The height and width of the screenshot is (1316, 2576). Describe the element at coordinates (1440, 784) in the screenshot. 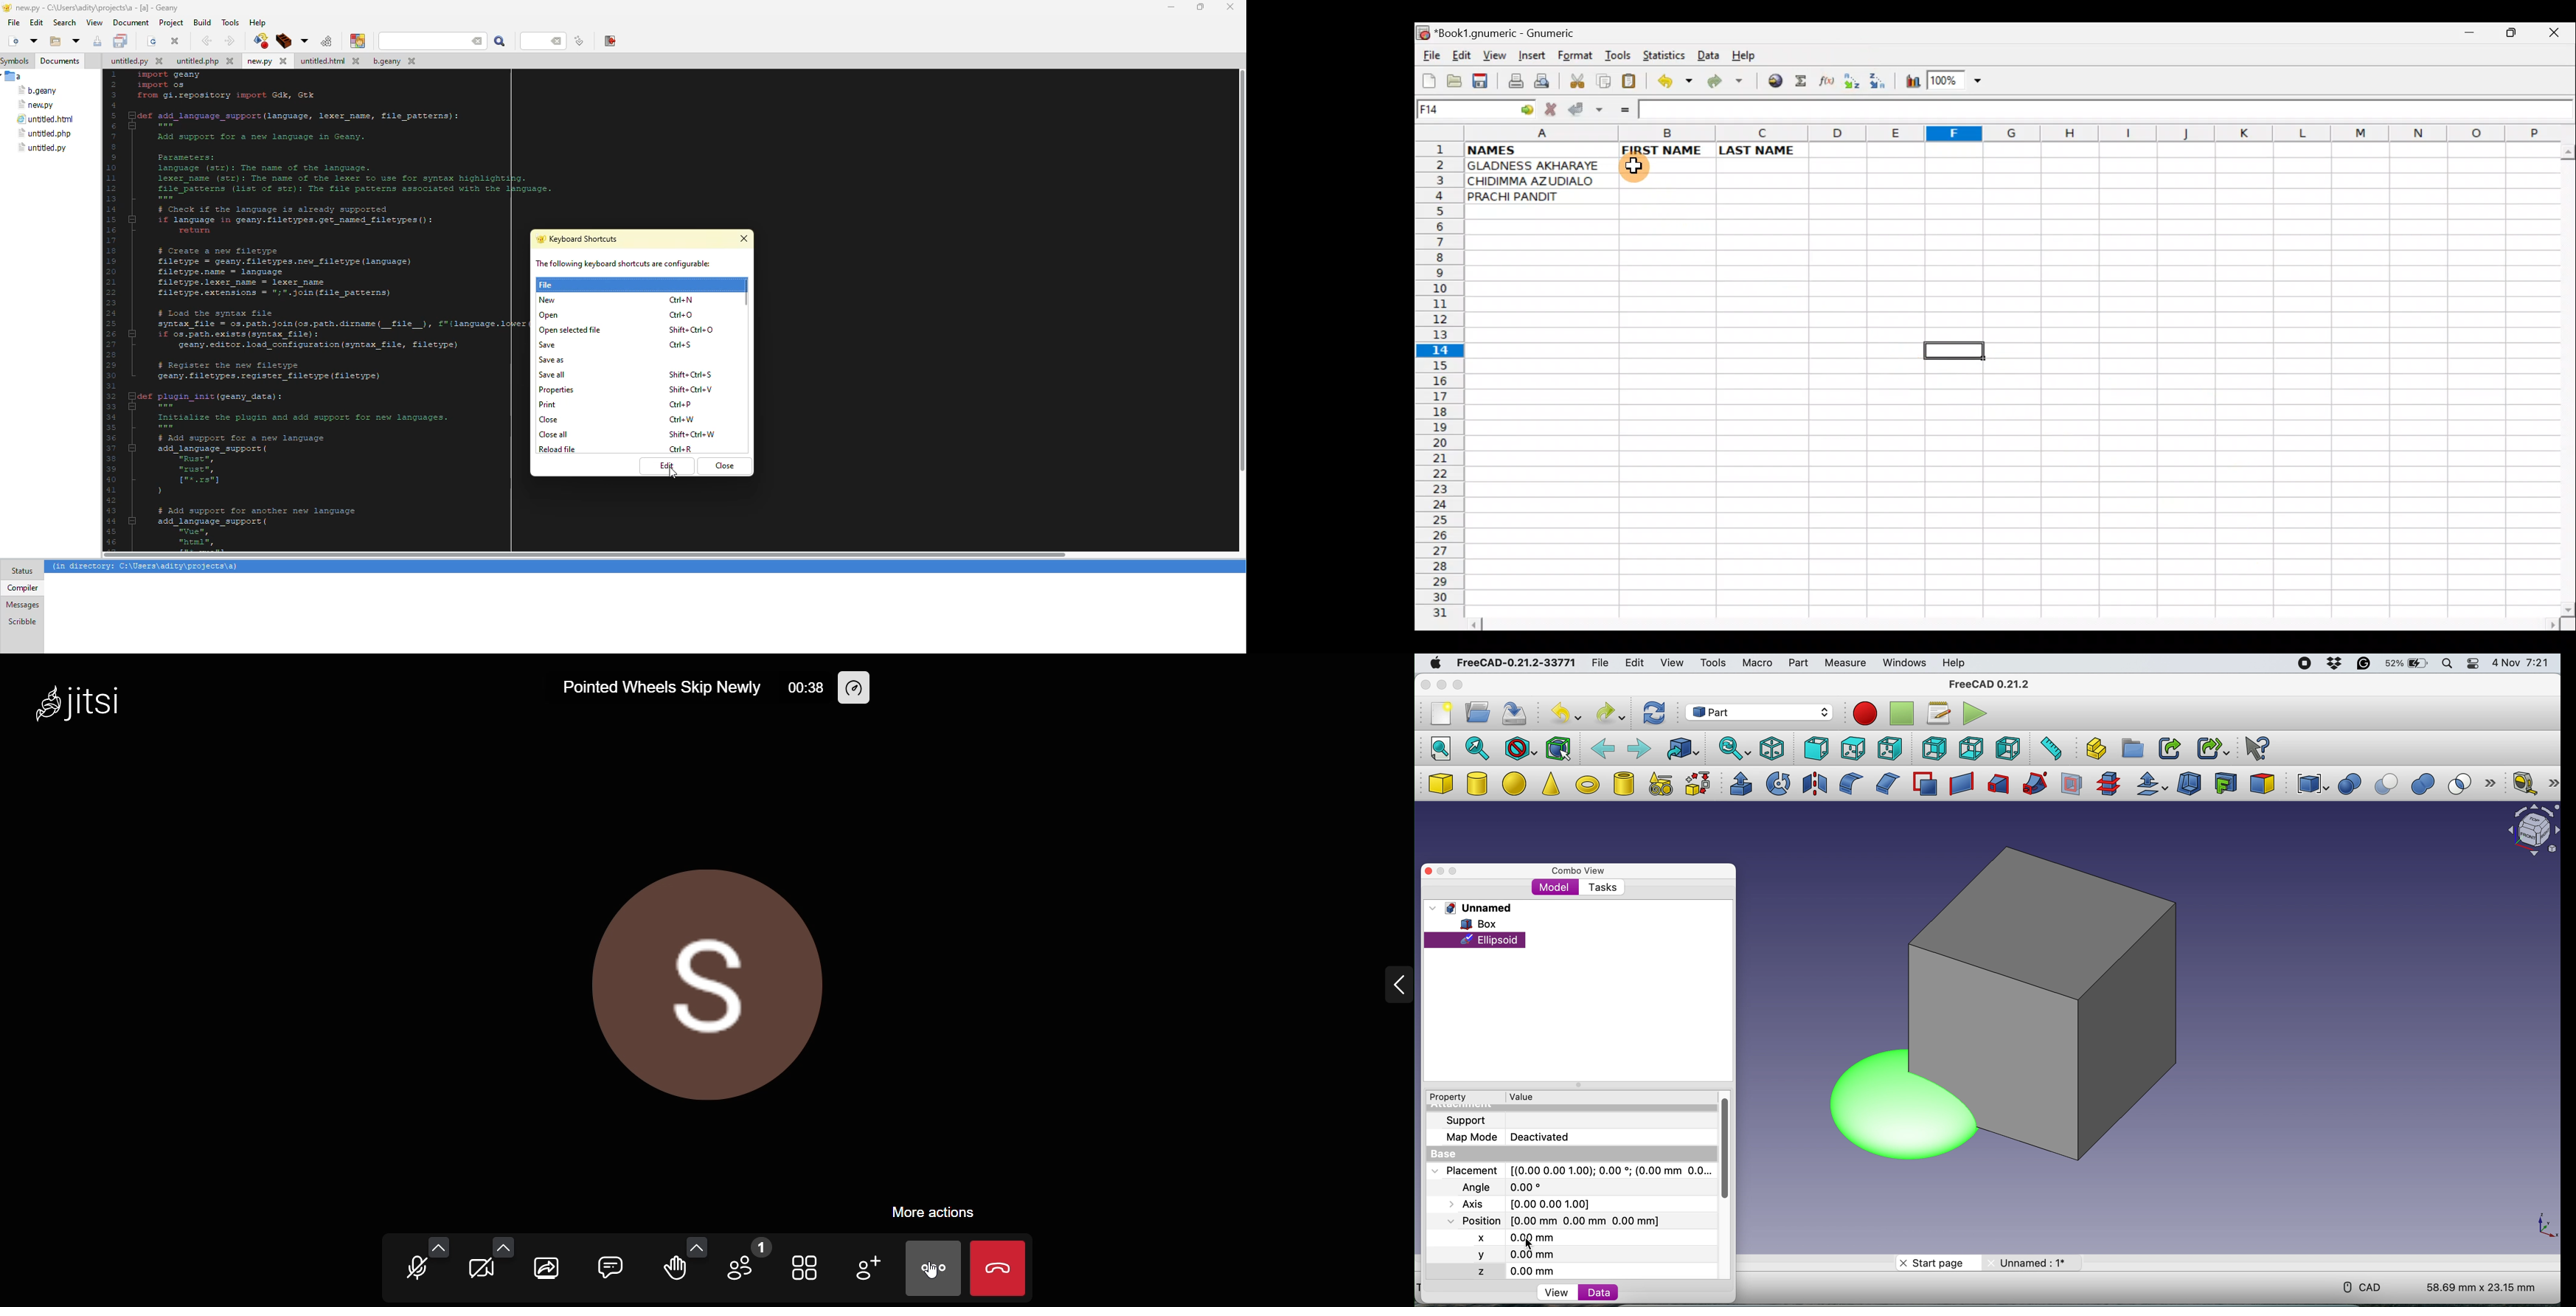

I see `box` at that location.